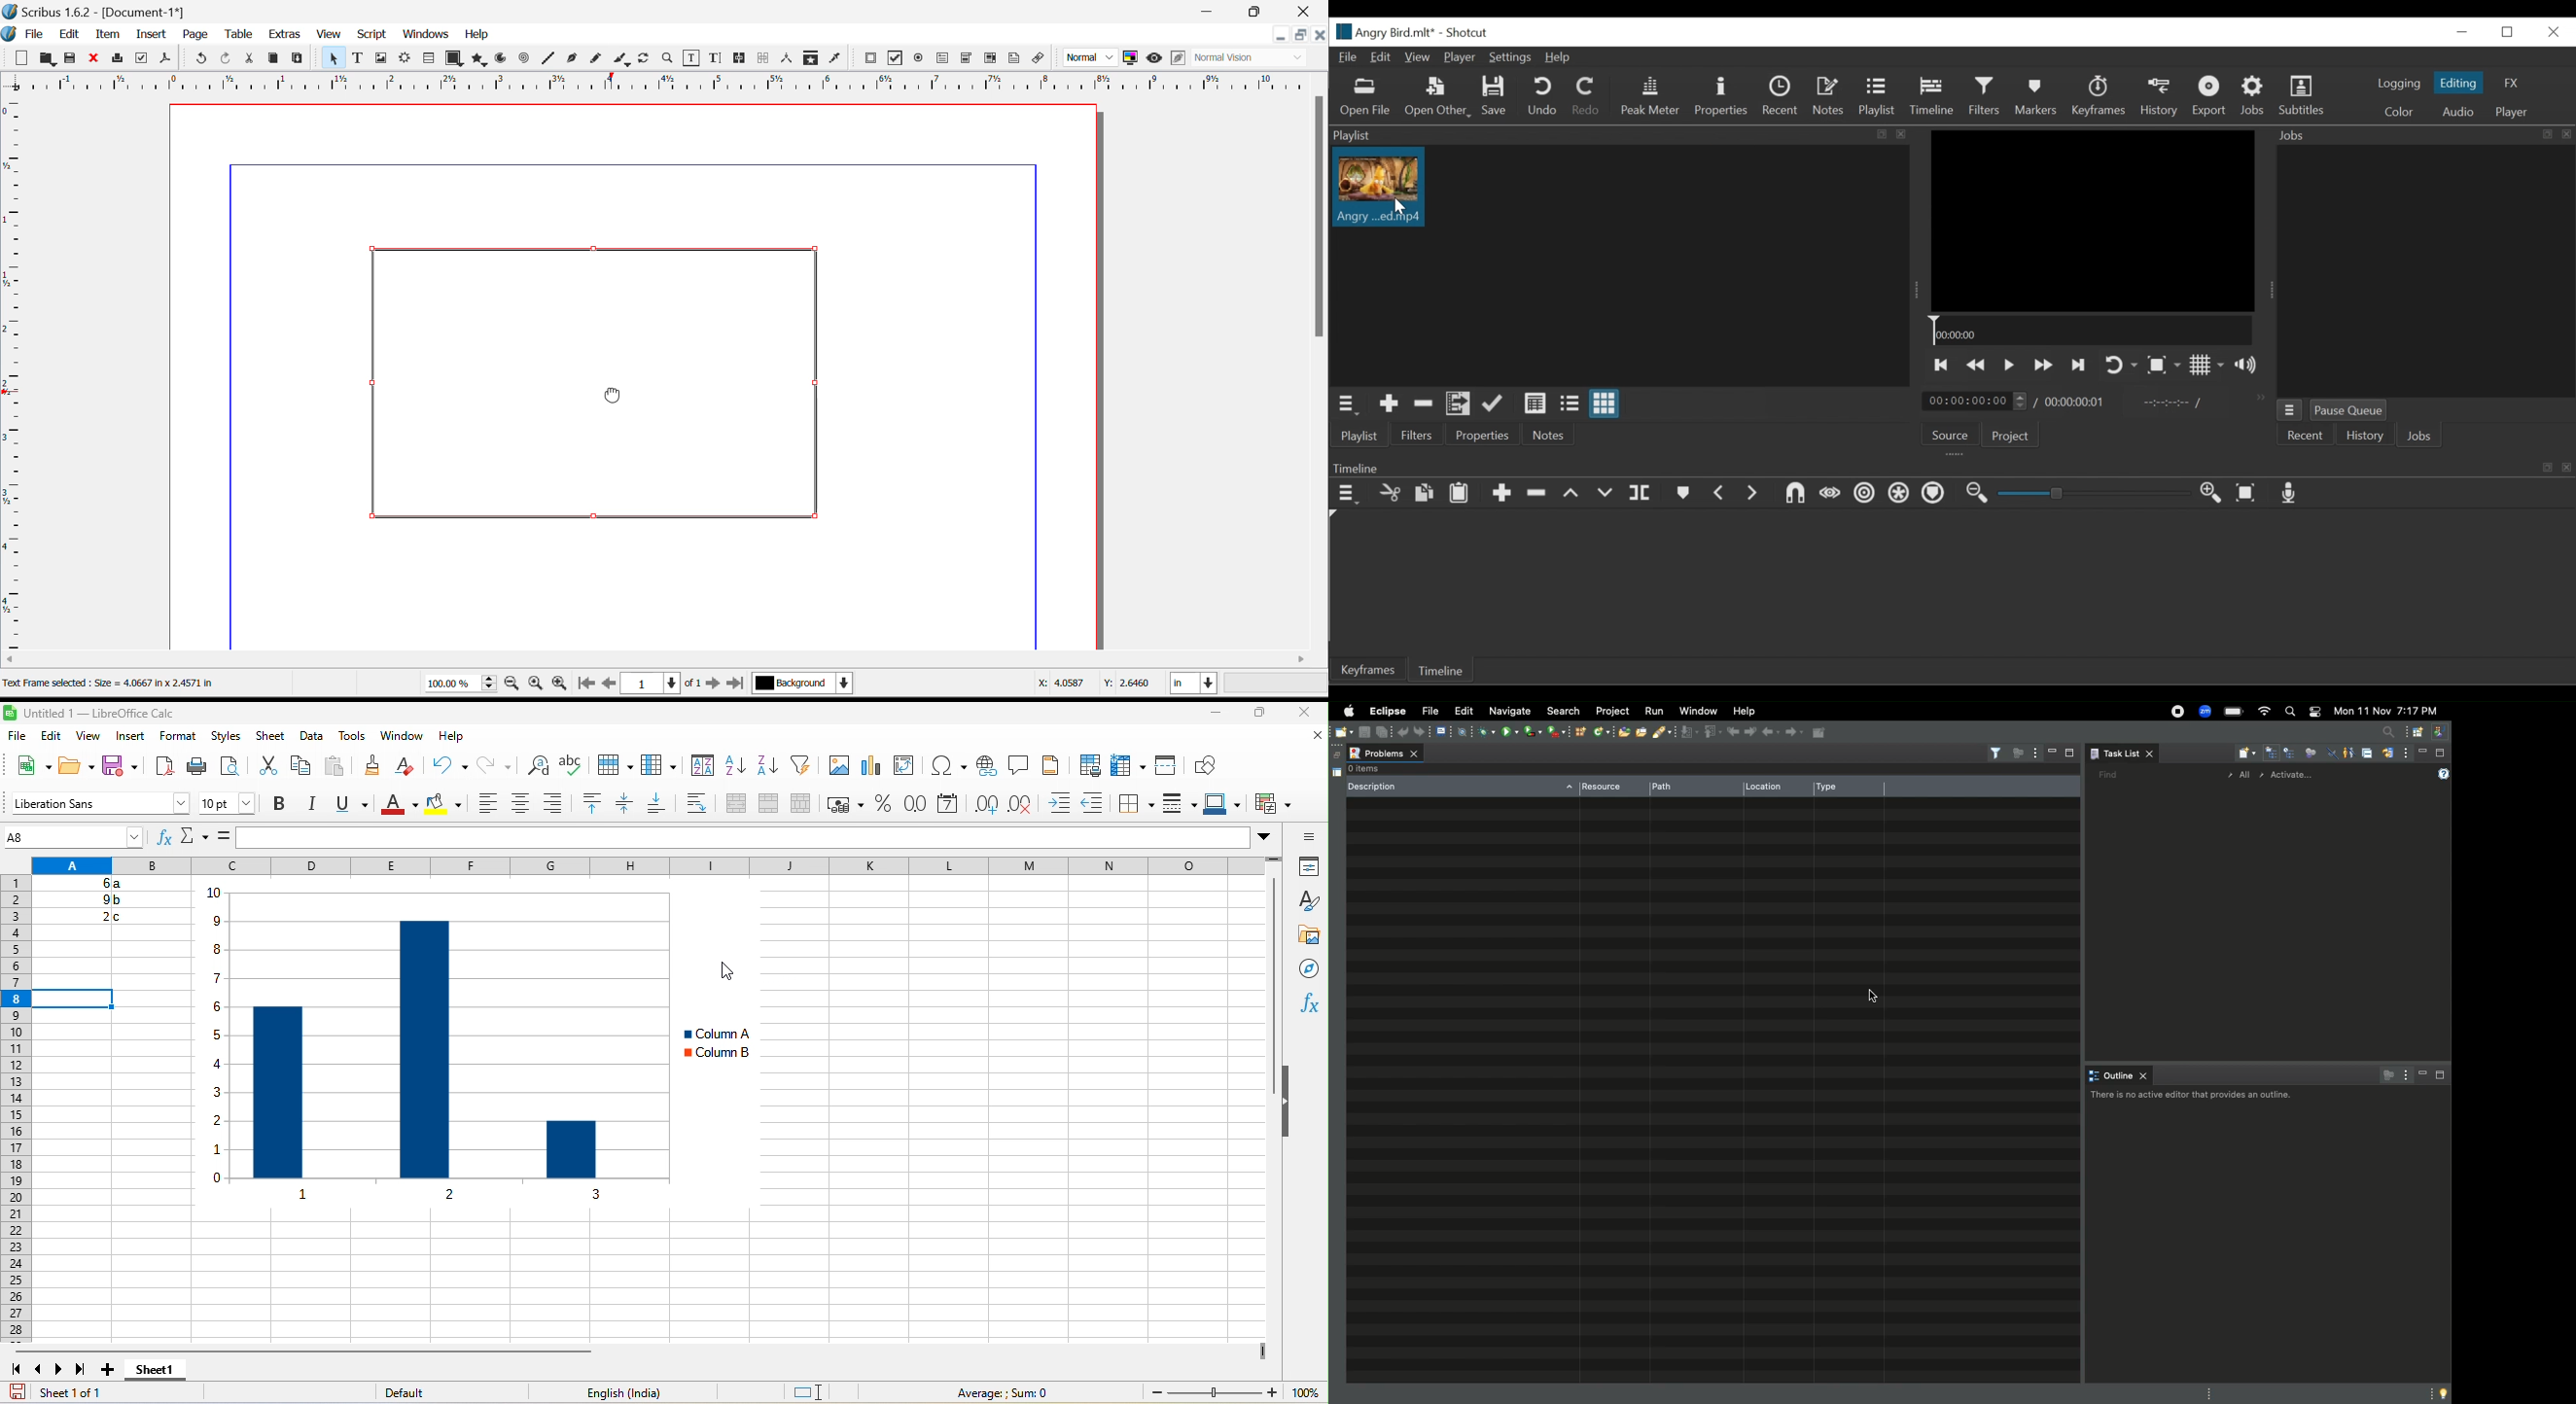 This screenshot has height=1428, width=2576. What do you see at coordinates (2289, 714) in the screenshot?
I see `Search` at bounding box center [2289, 714].